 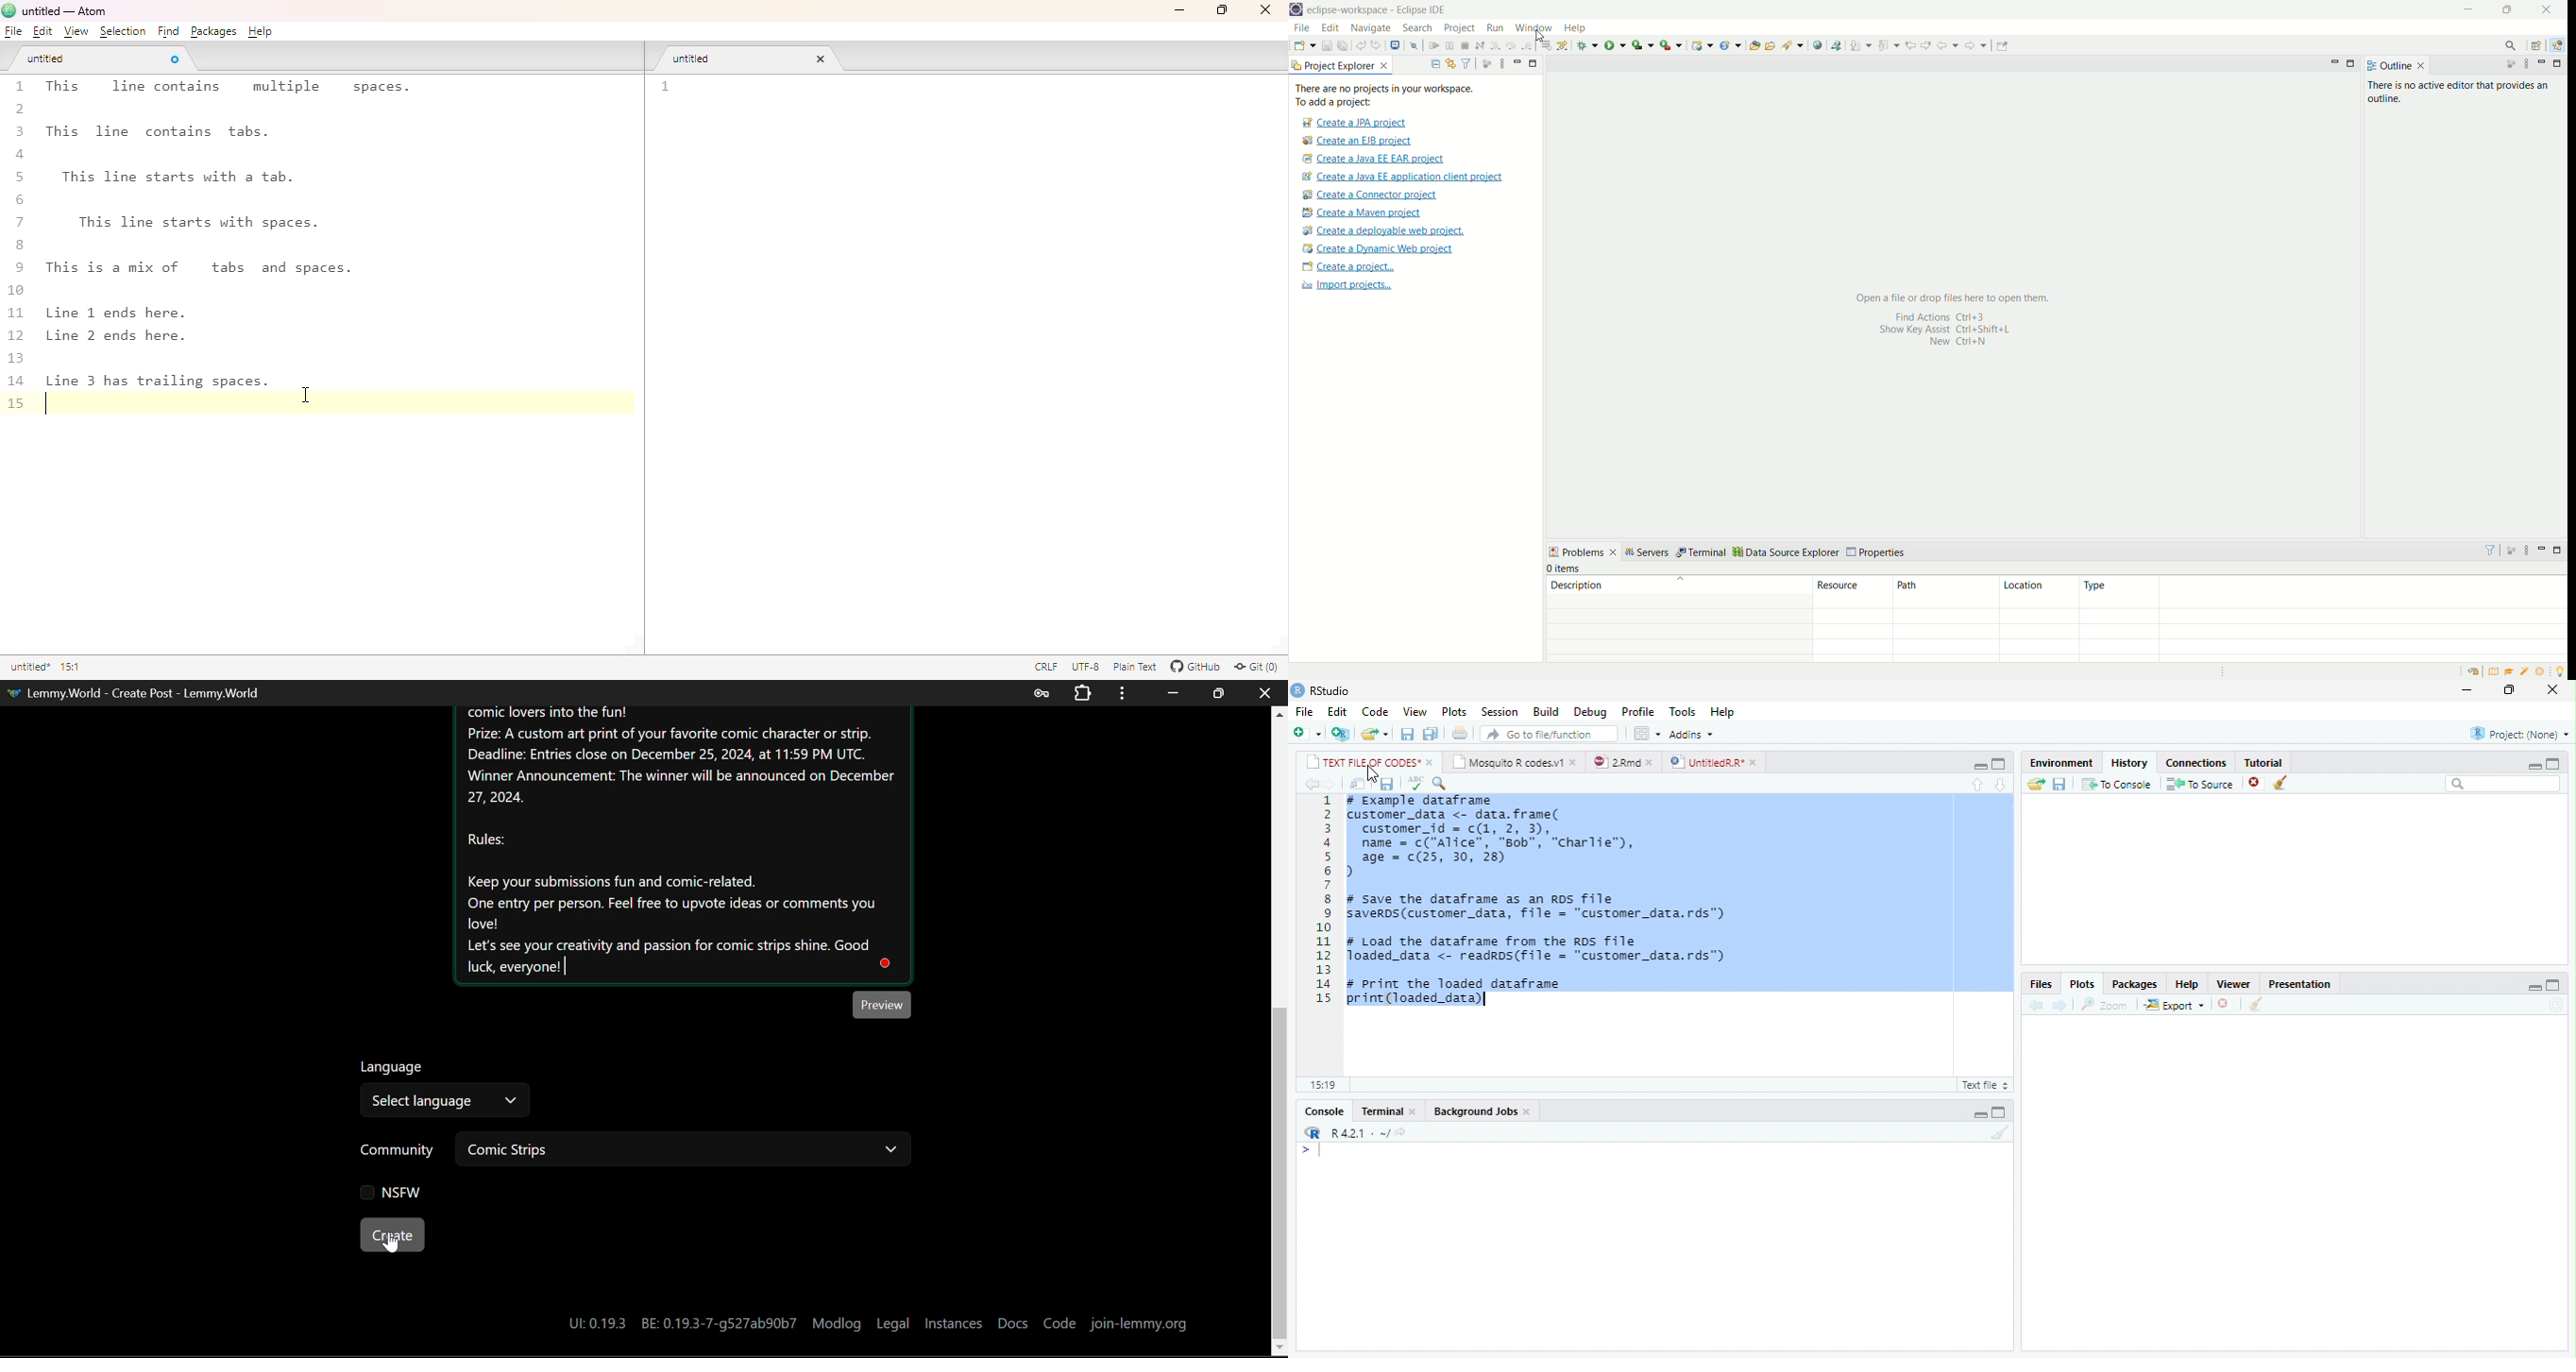 I want to click on type, so click(x=2322, y=593).